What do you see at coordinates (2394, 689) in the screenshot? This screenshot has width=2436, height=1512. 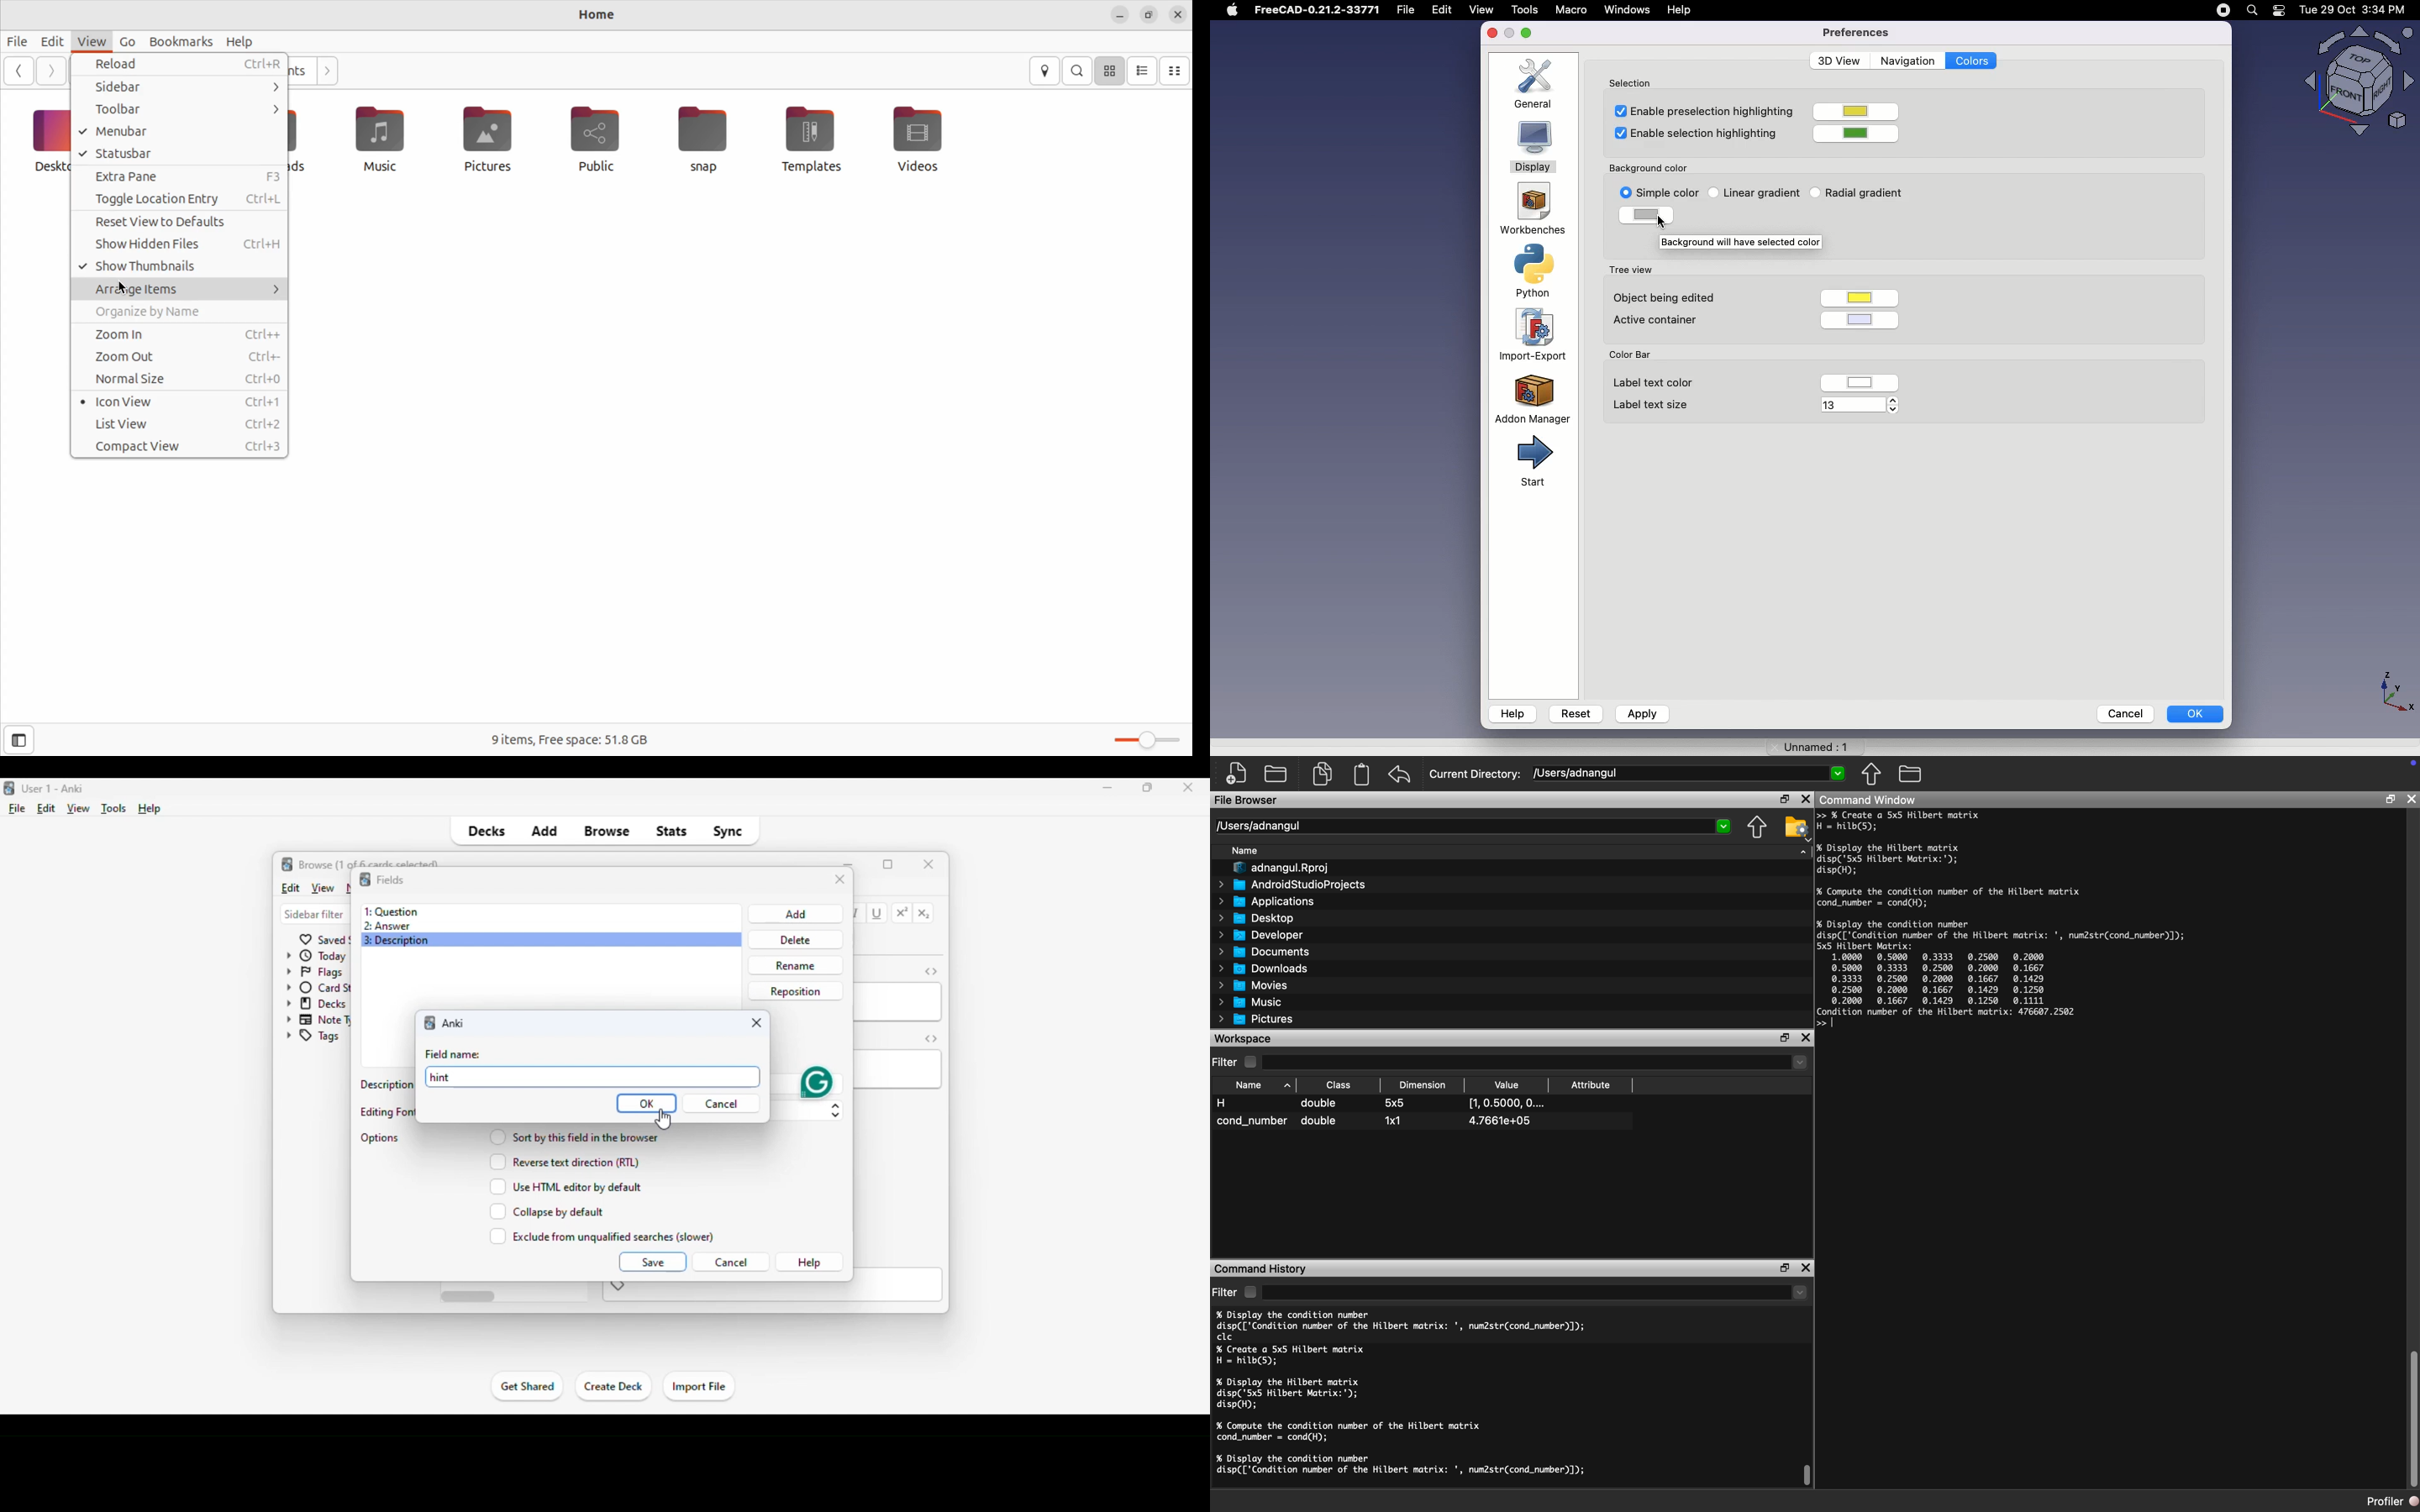 I see `axis - X,Y,Z` at bounding box center [2394, 689].